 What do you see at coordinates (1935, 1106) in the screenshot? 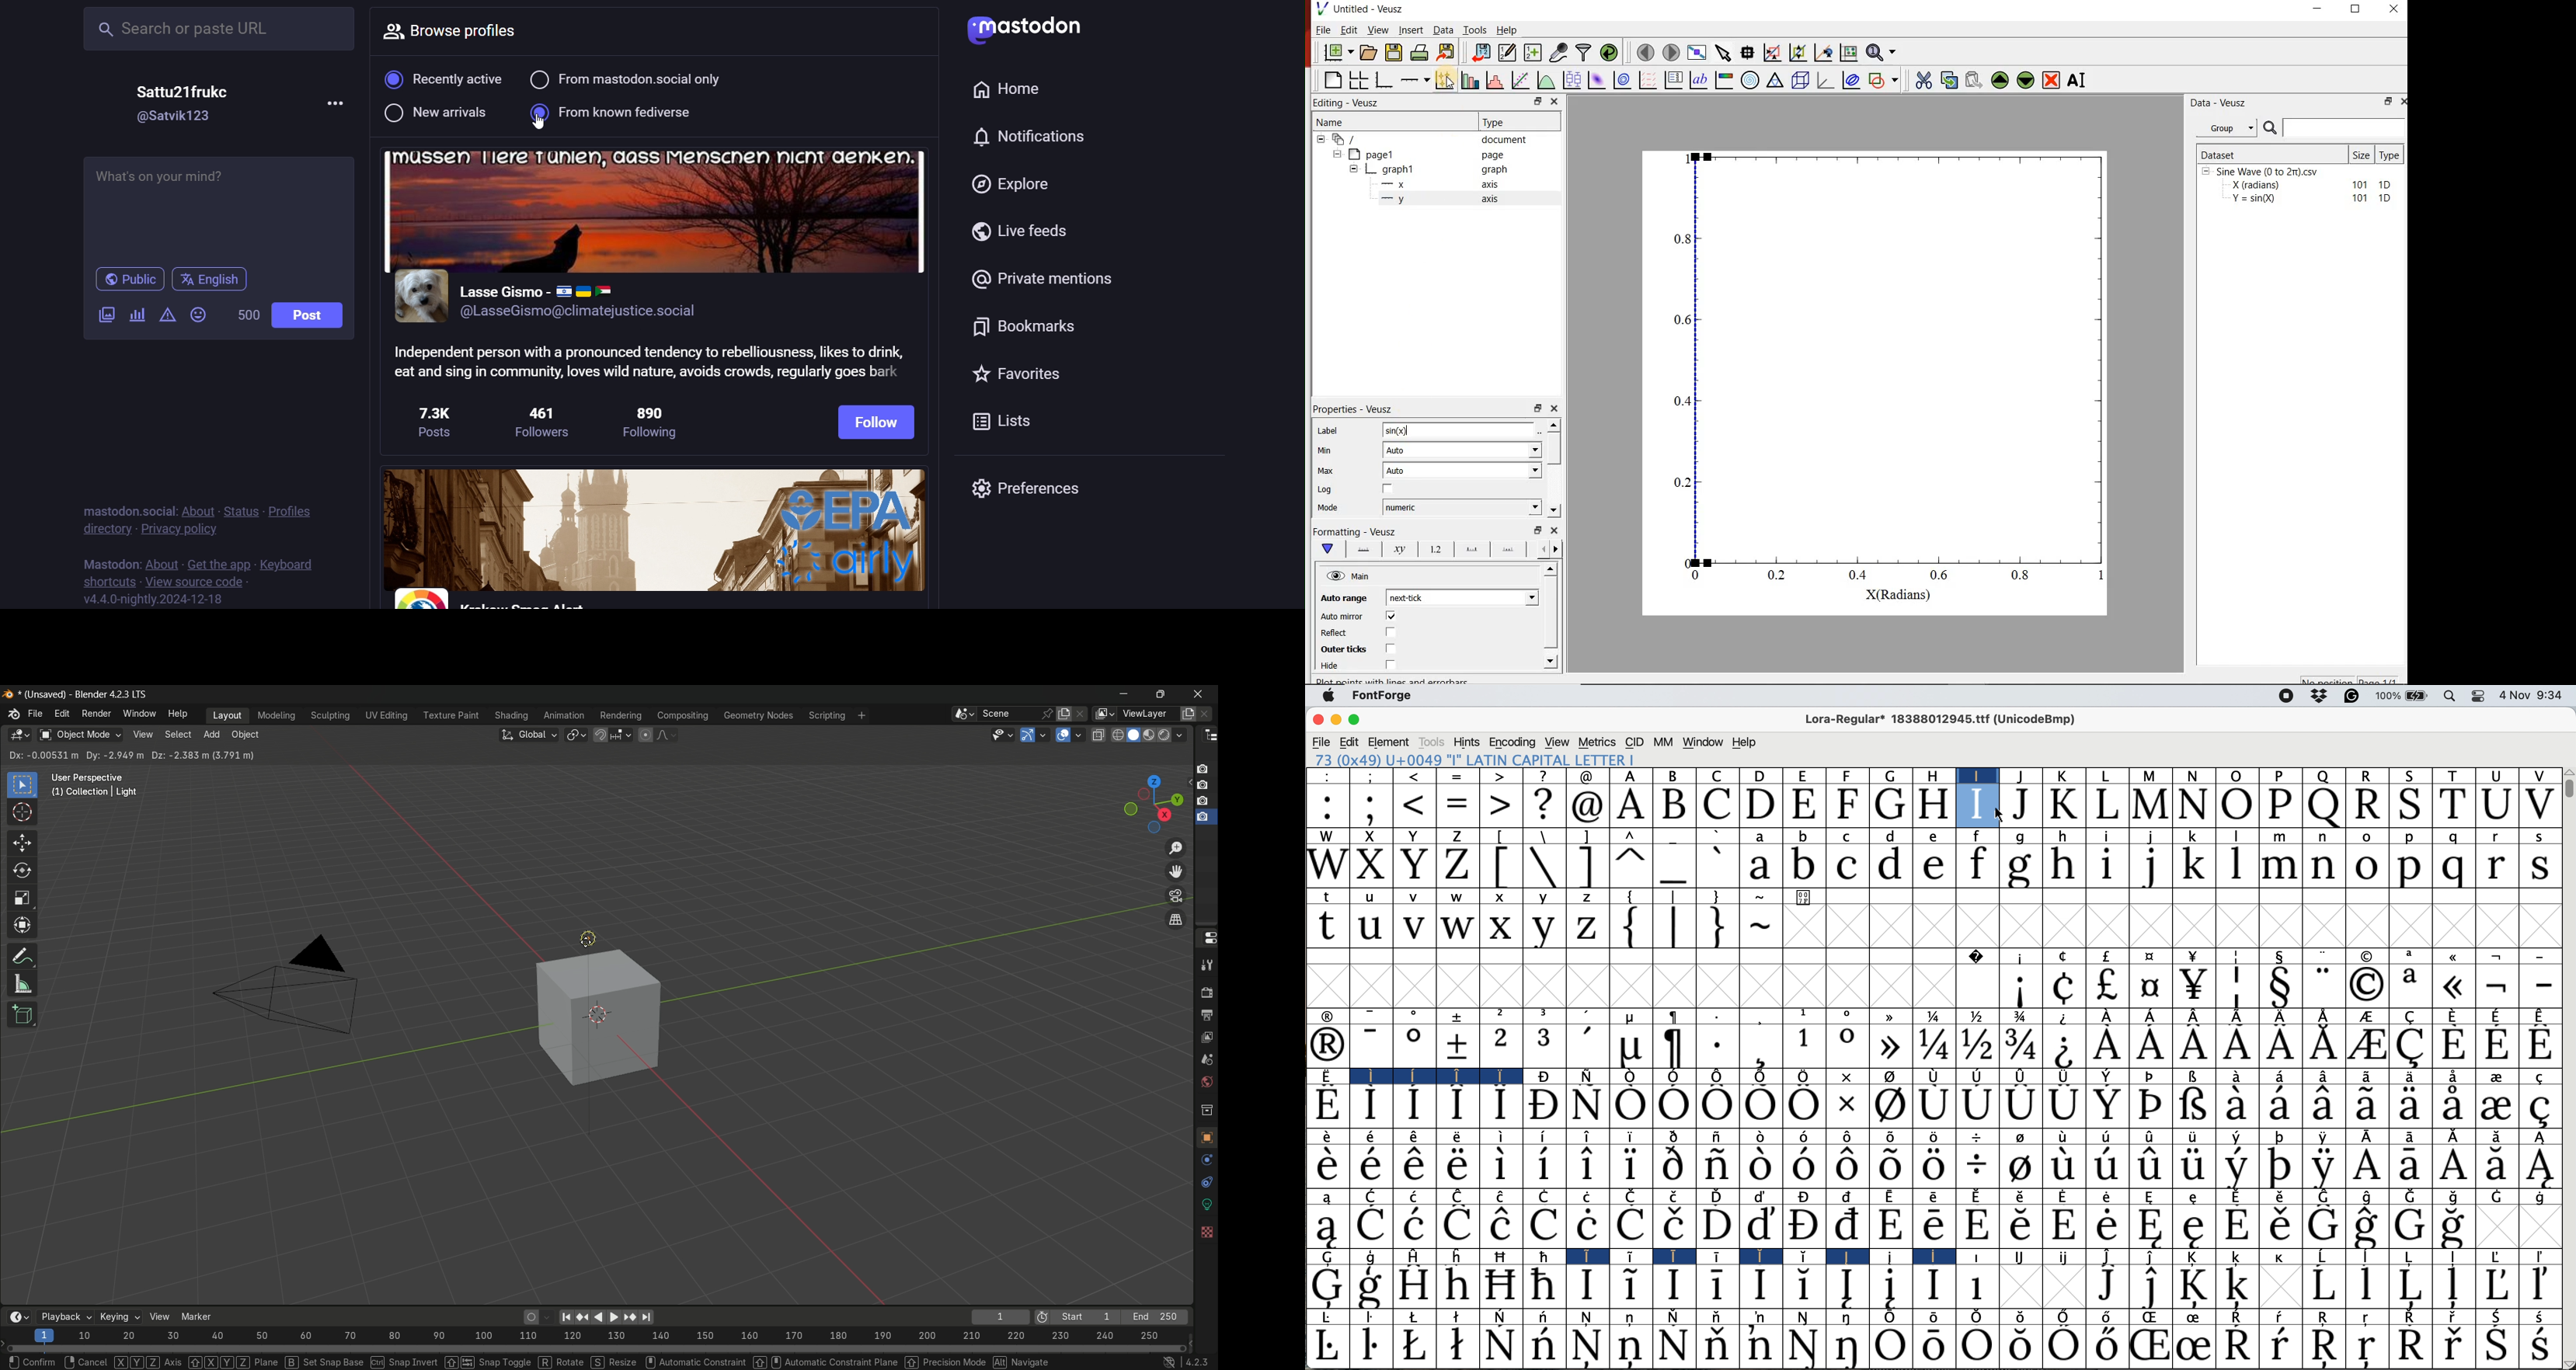
I see `Symbol` at bounding box center [1935, 1106].